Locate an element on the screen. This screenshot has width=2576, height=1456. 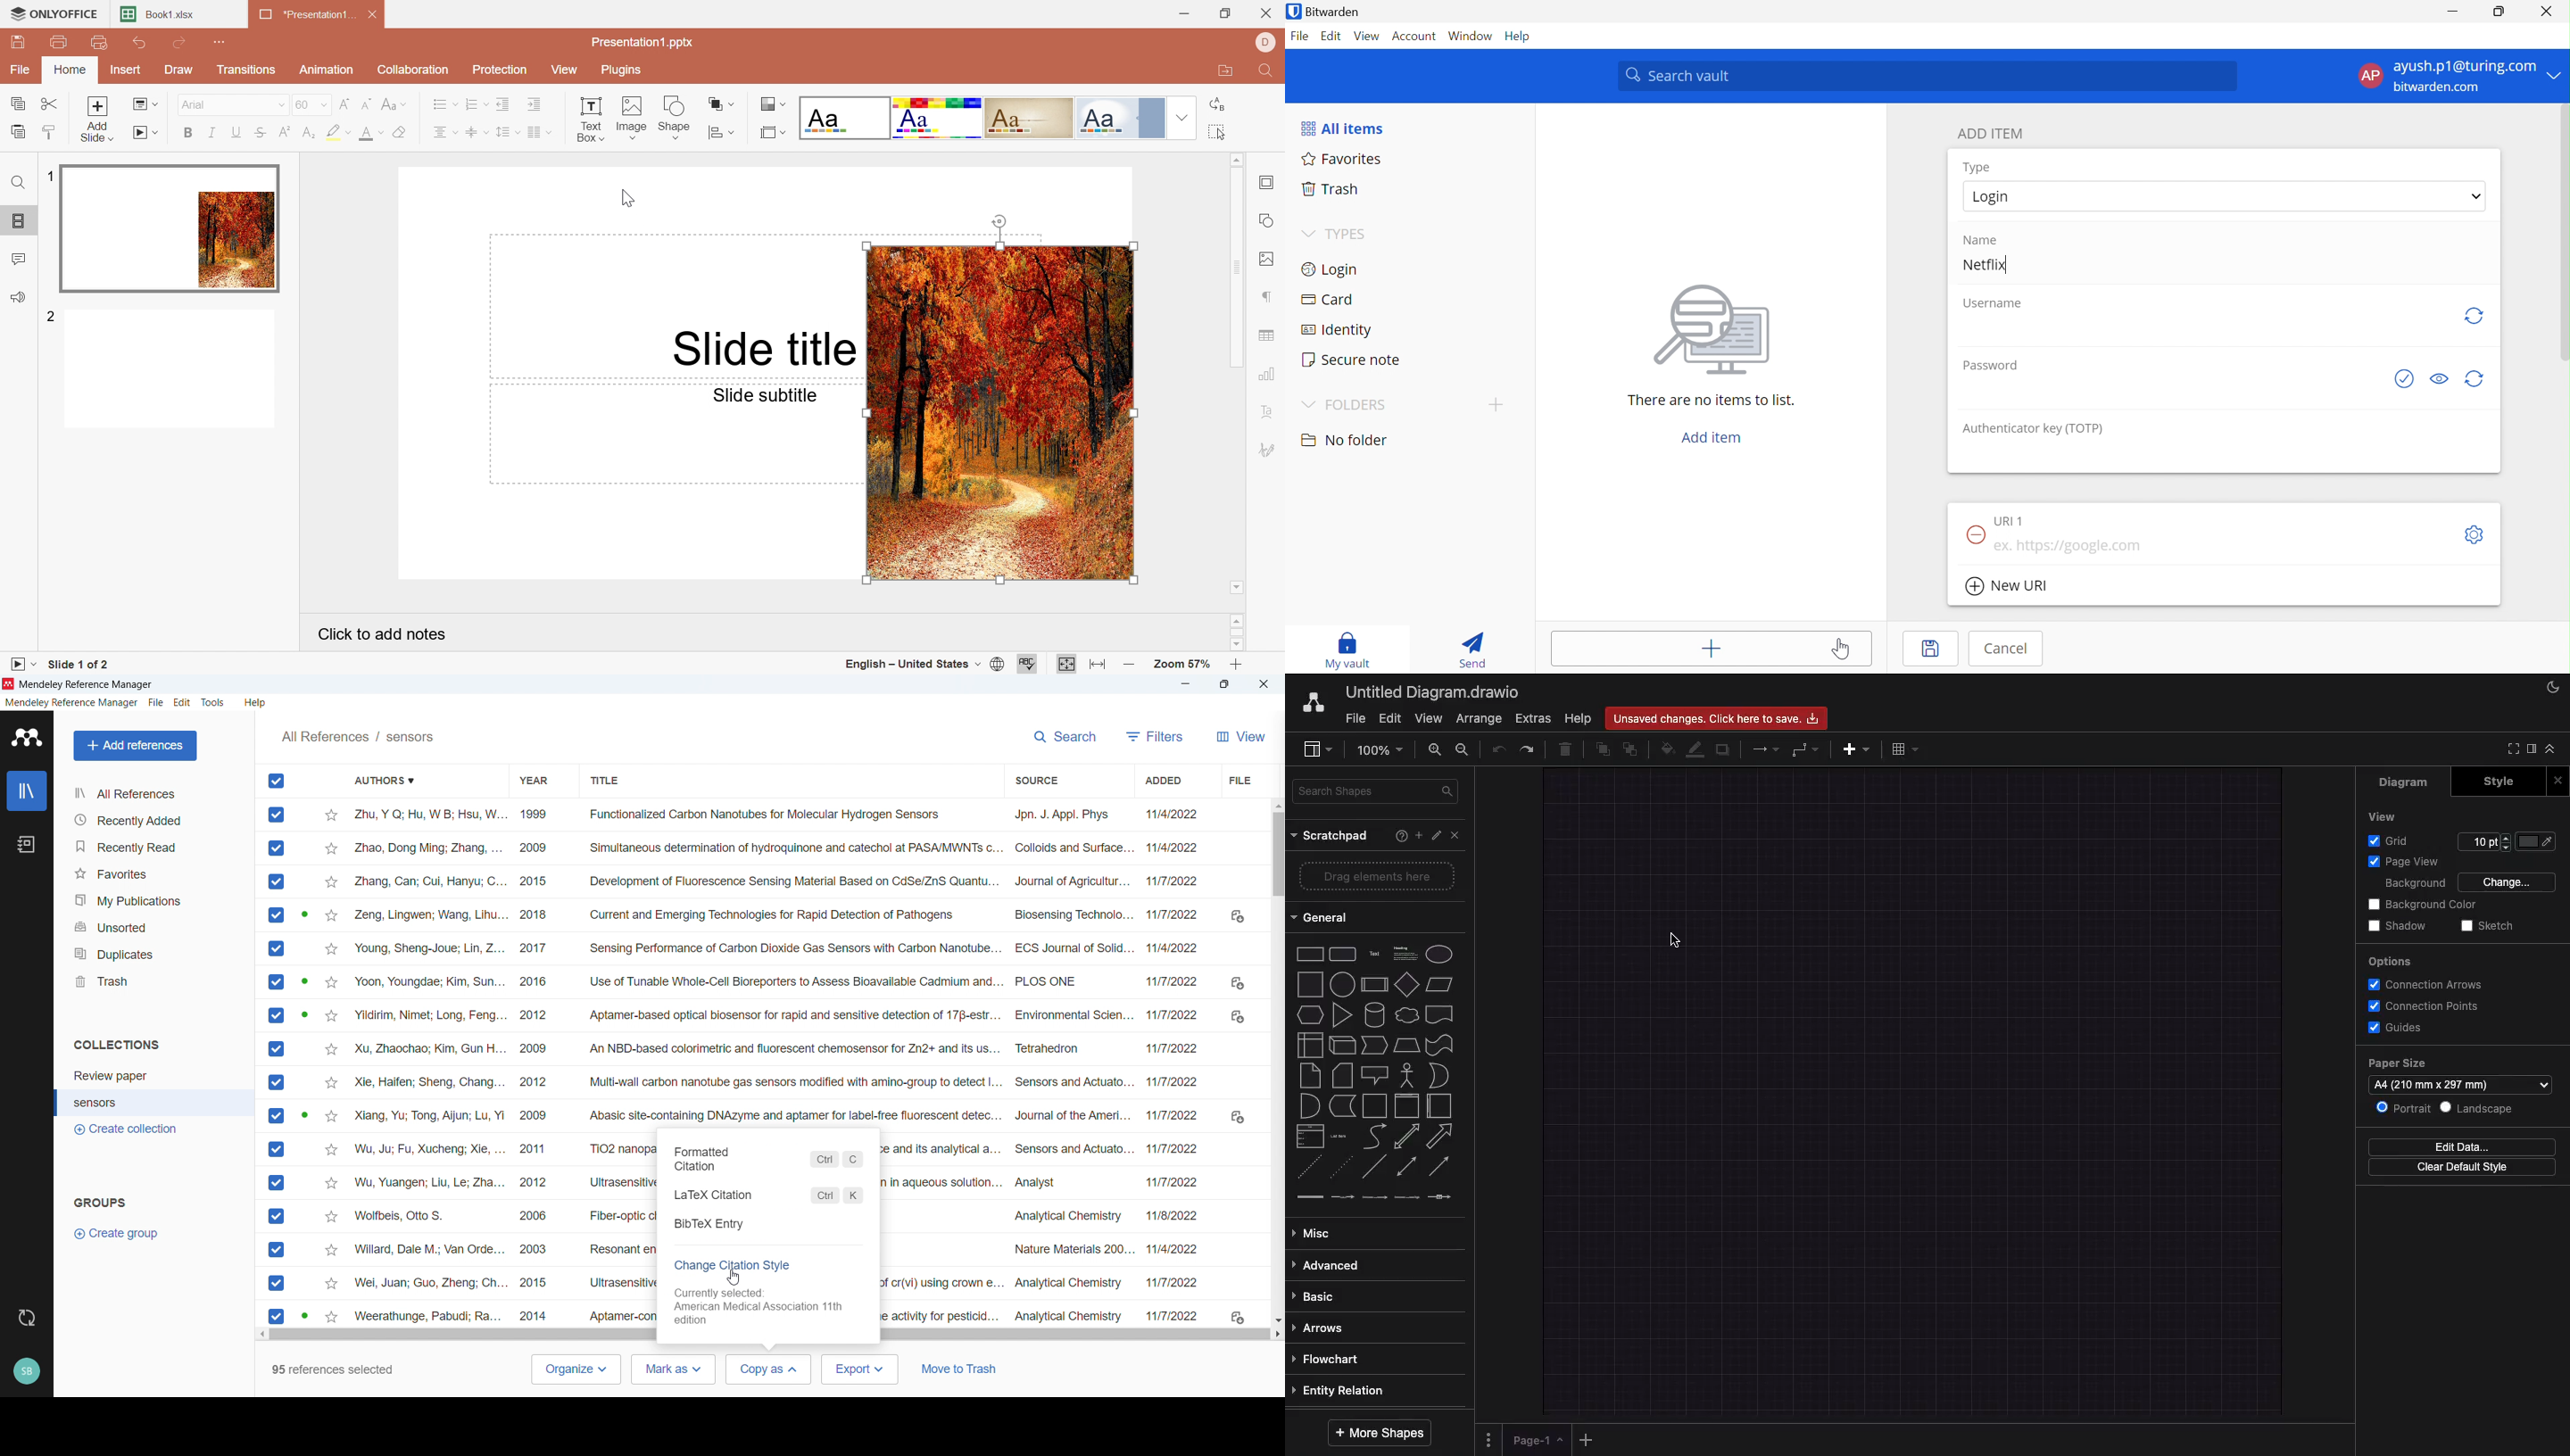
Edit is located at coordinates (1333, 37).